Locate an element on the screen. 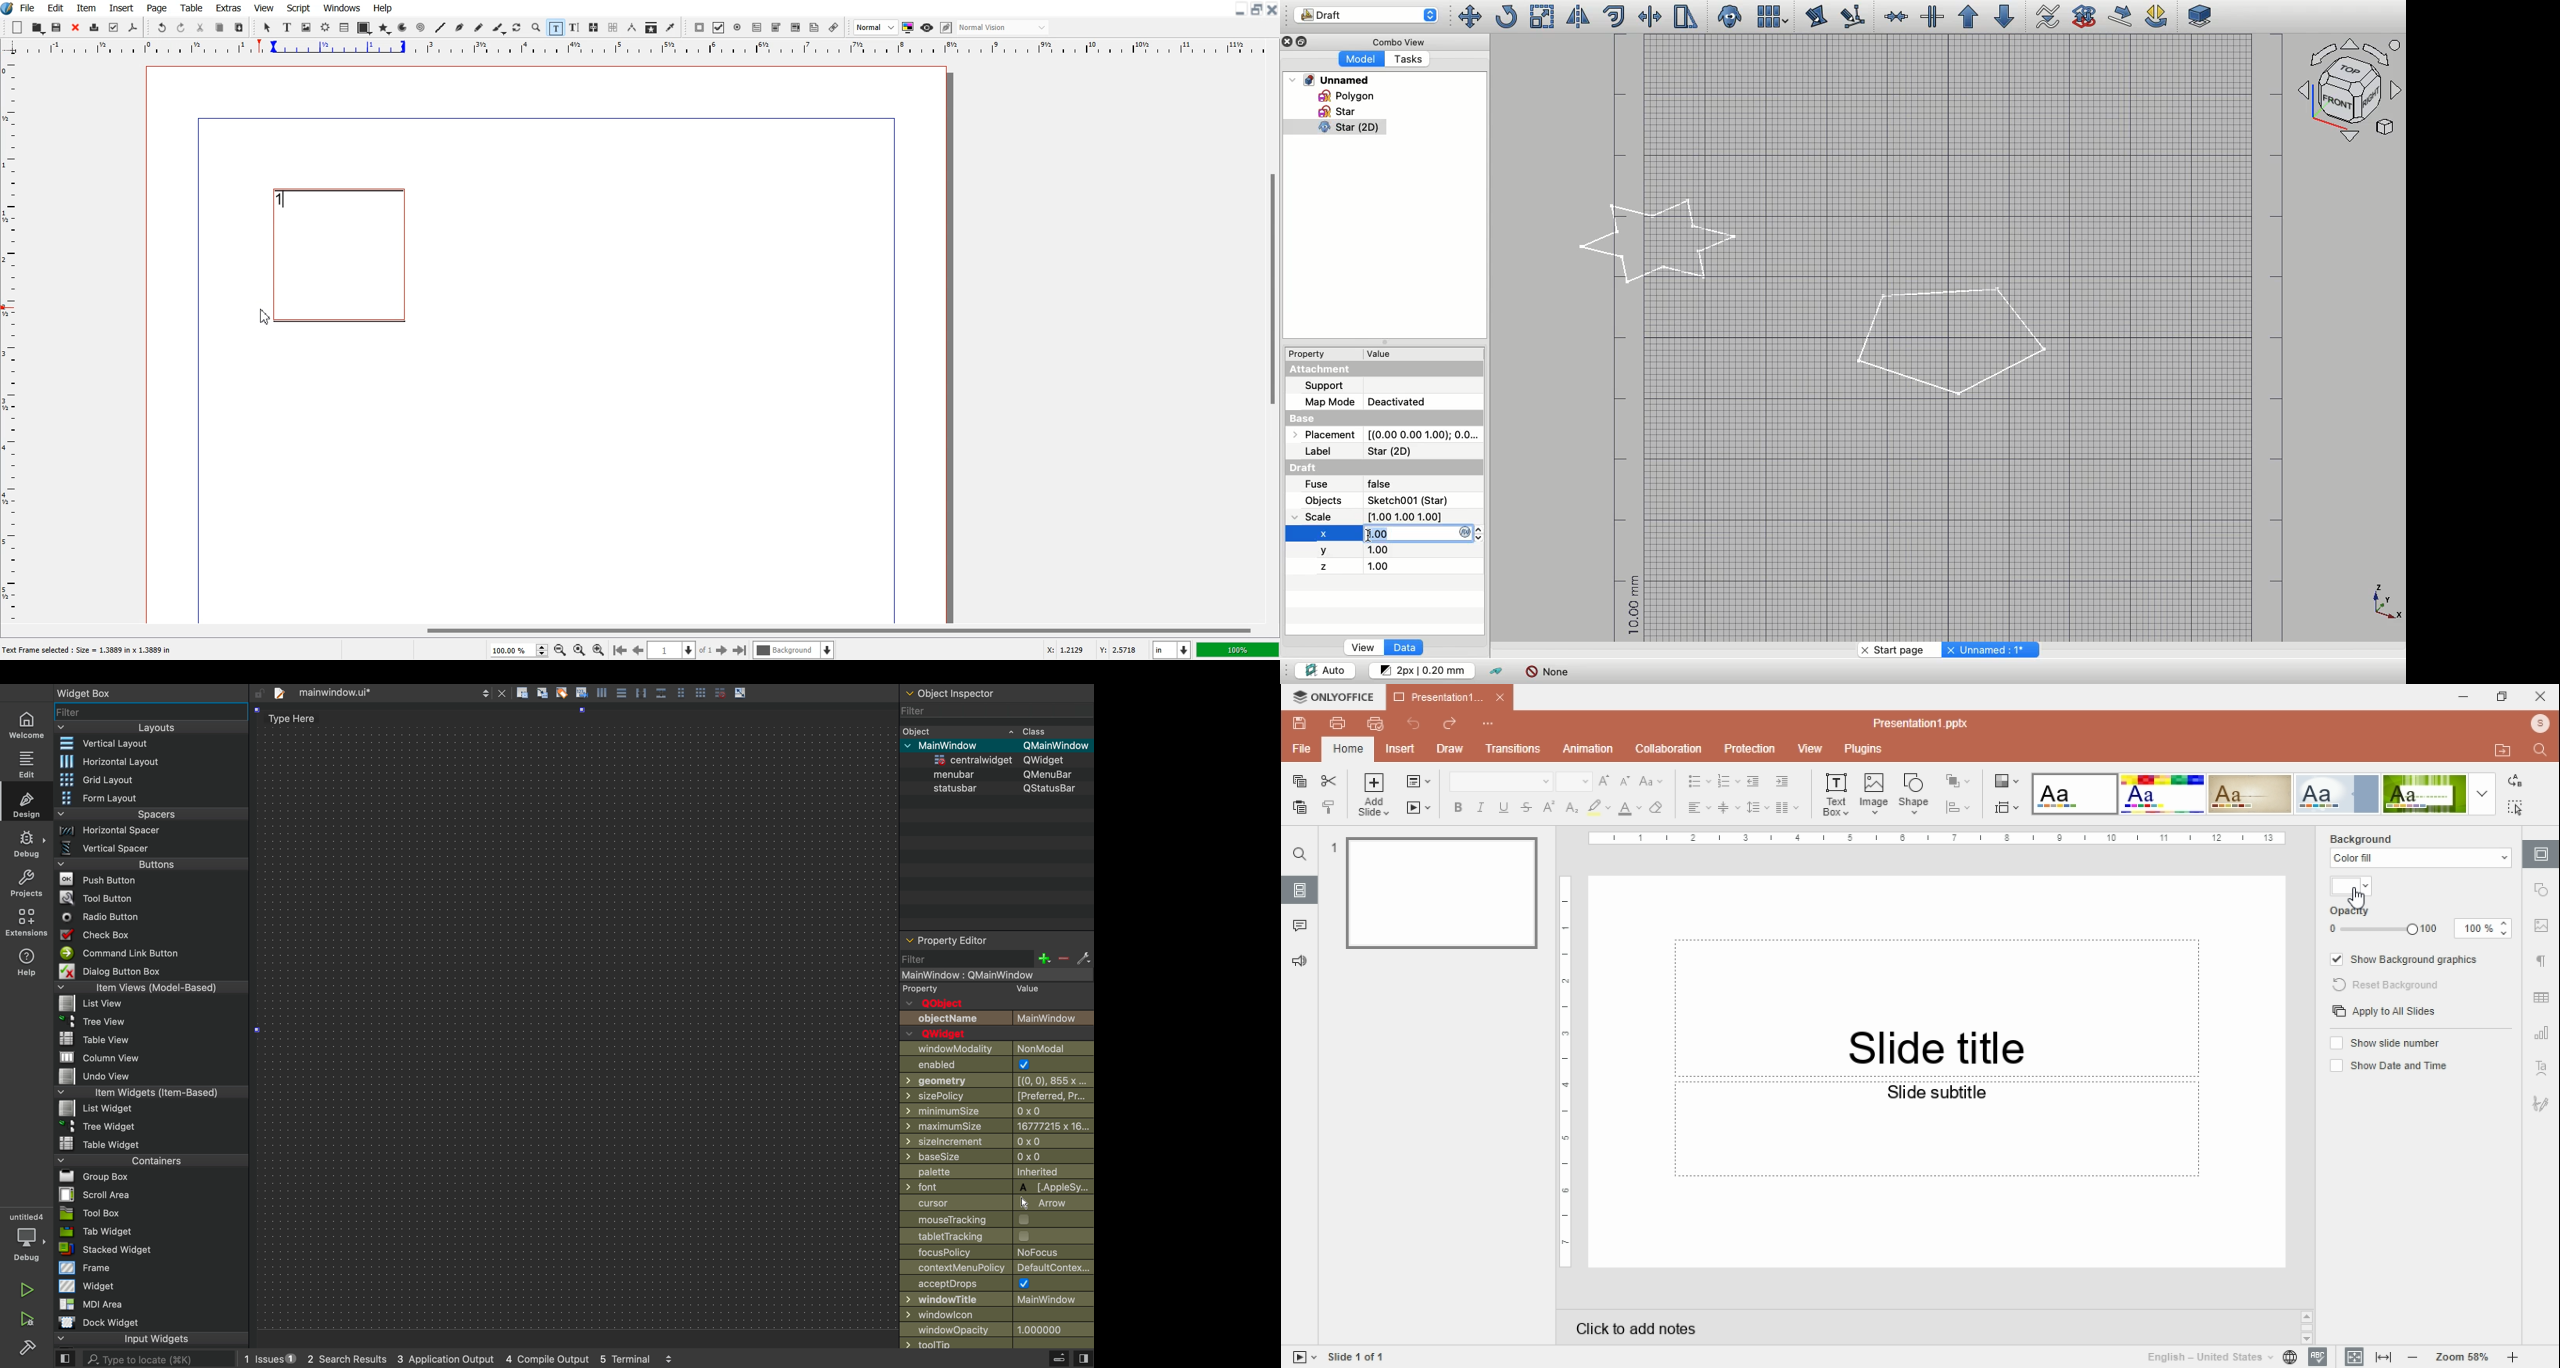 The image size is (2576, 1372). Split is located at coordinates (1932, 16).